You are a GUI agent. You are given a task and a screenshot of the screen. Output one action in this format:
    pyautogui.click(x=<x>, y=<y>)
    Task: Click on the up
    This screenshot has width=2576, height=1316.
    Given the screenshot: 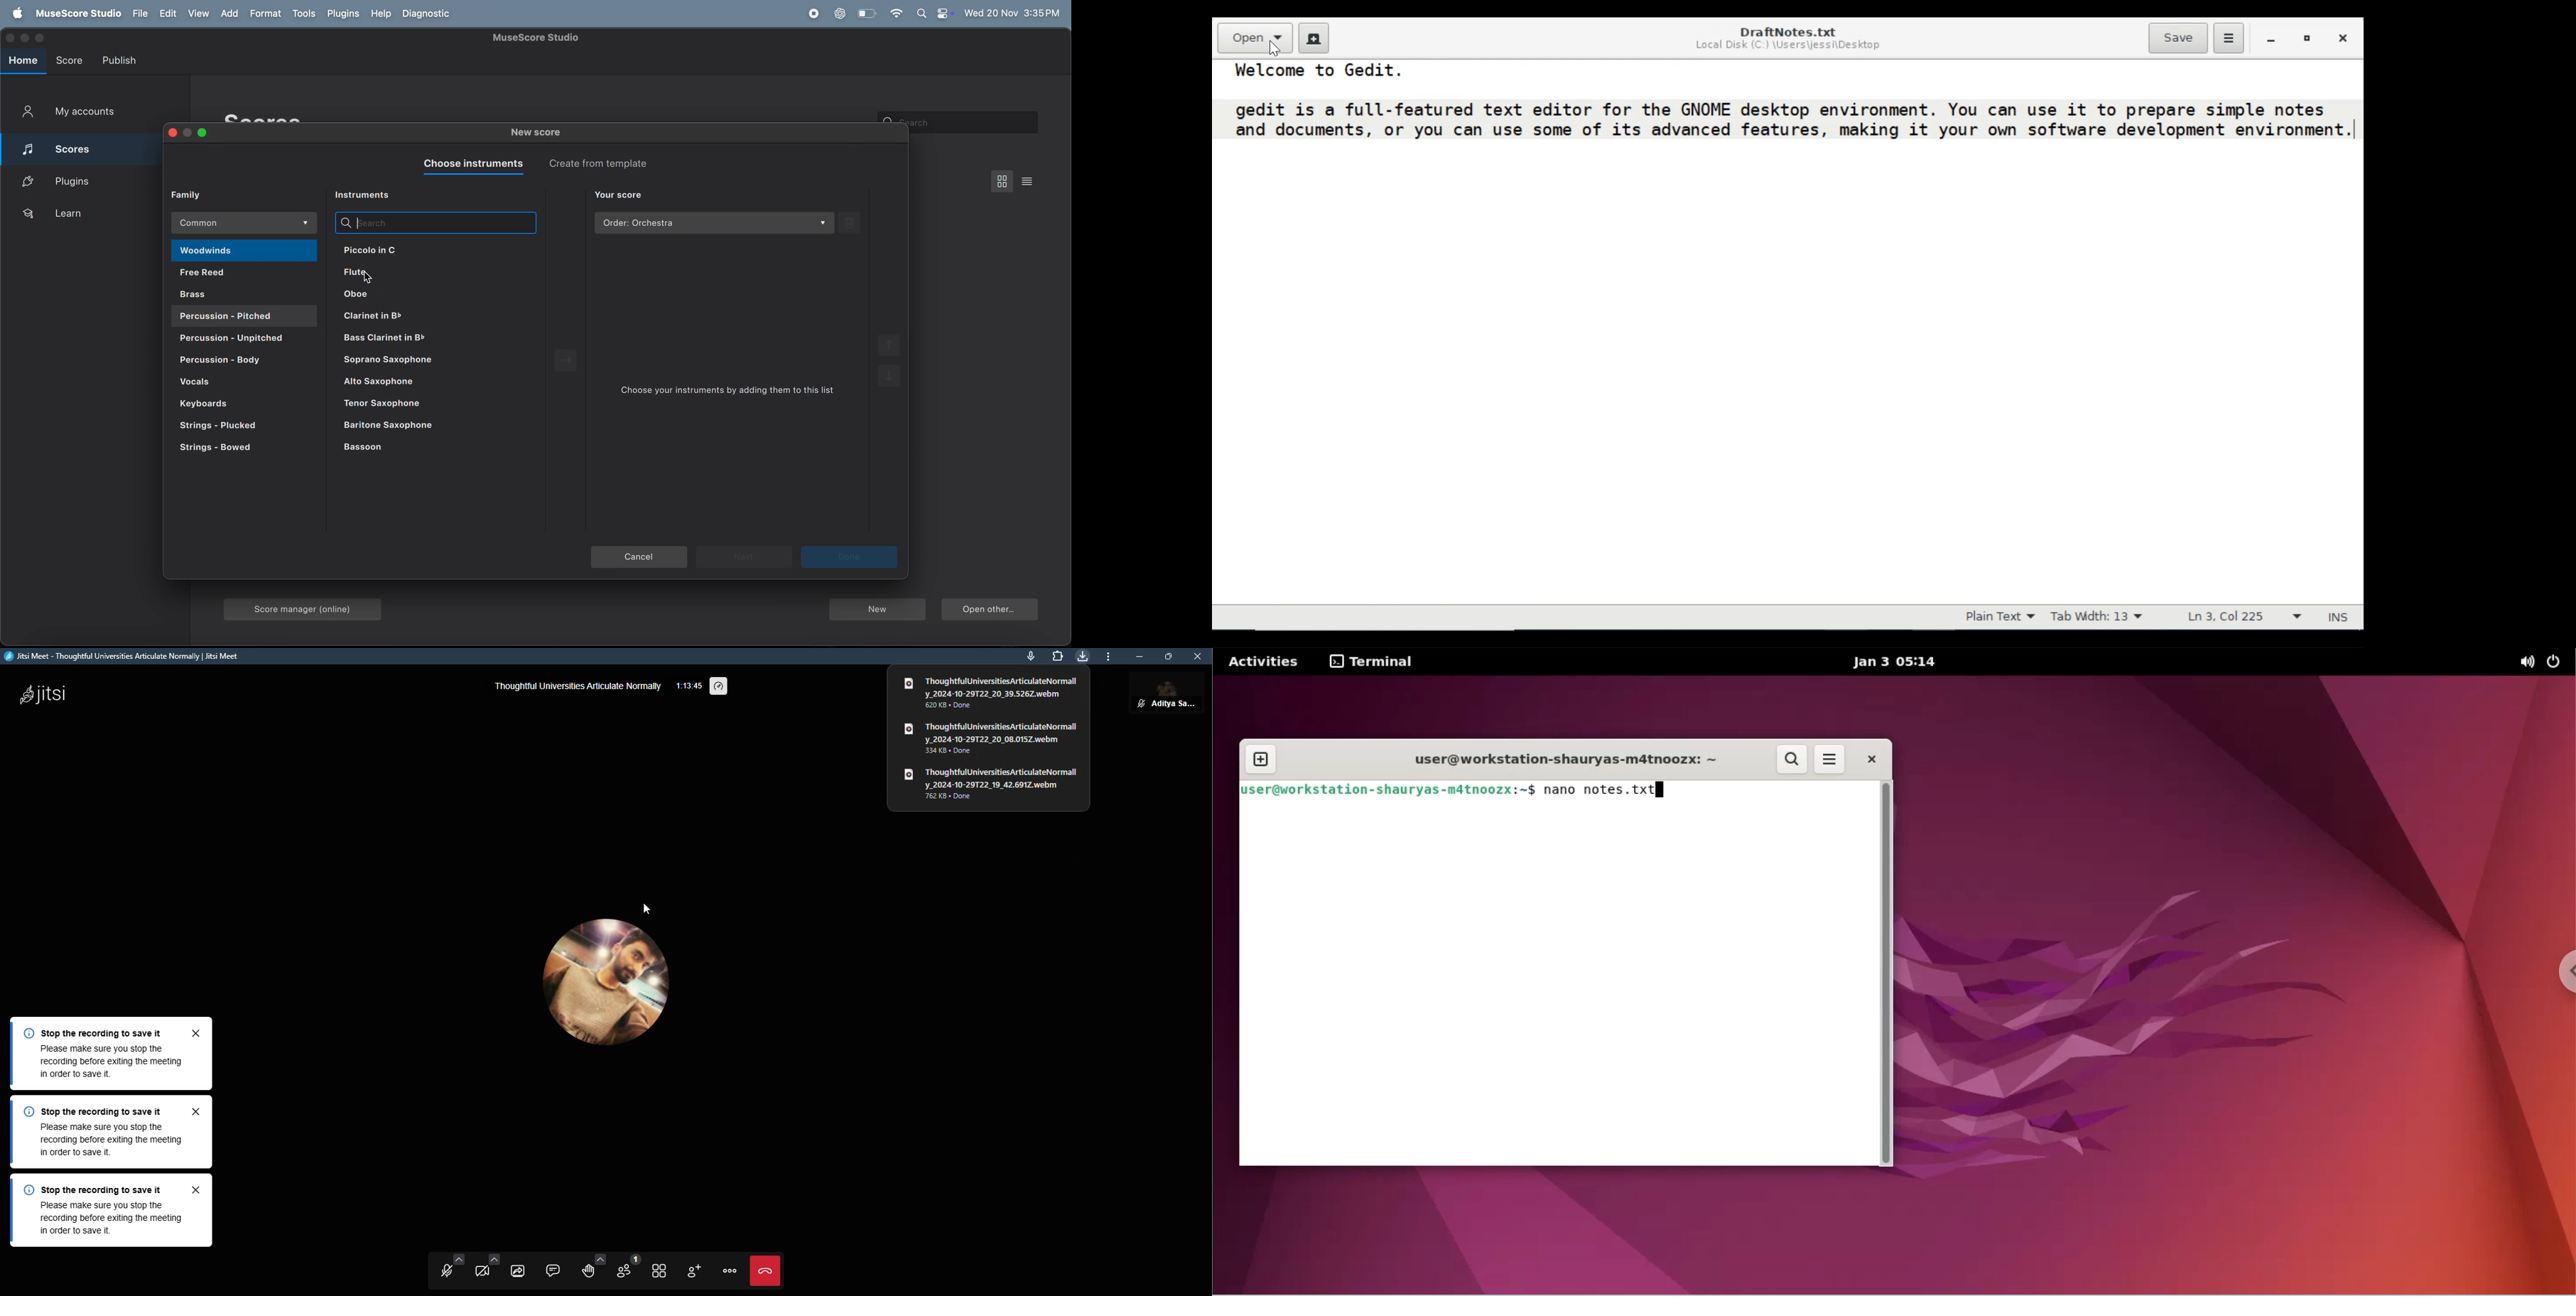 What is the action you would take?
    pyautogui.click(x=888, y=346)
    